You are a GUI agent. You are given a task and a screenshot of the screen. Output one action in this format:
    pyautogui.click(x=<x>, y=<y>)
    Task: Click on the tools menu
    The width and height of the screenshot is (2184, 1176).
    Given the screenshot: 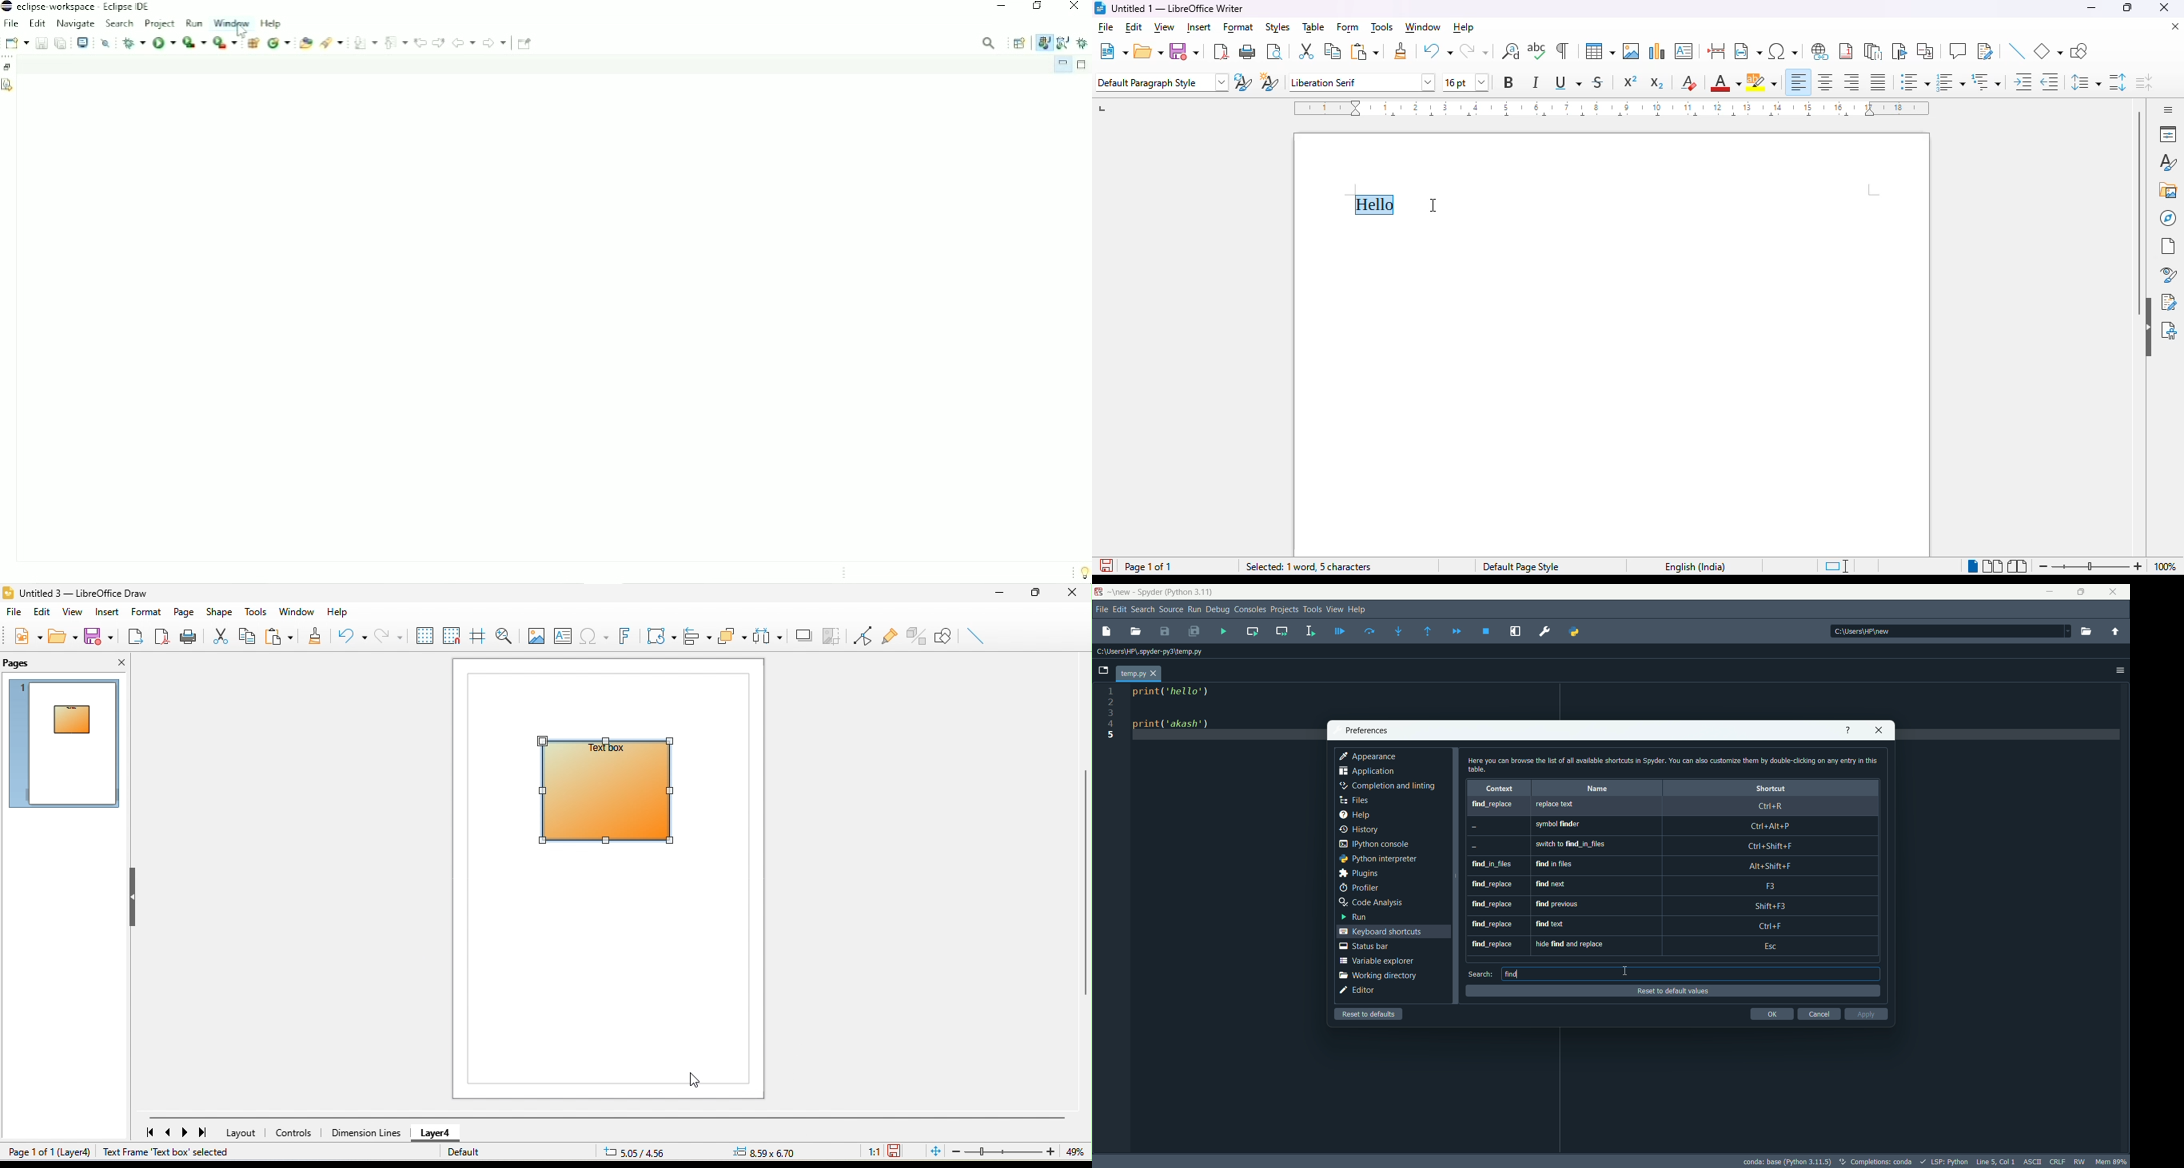 What is the action you would take?
    pyautogui.click(x=1313, y=610)
    